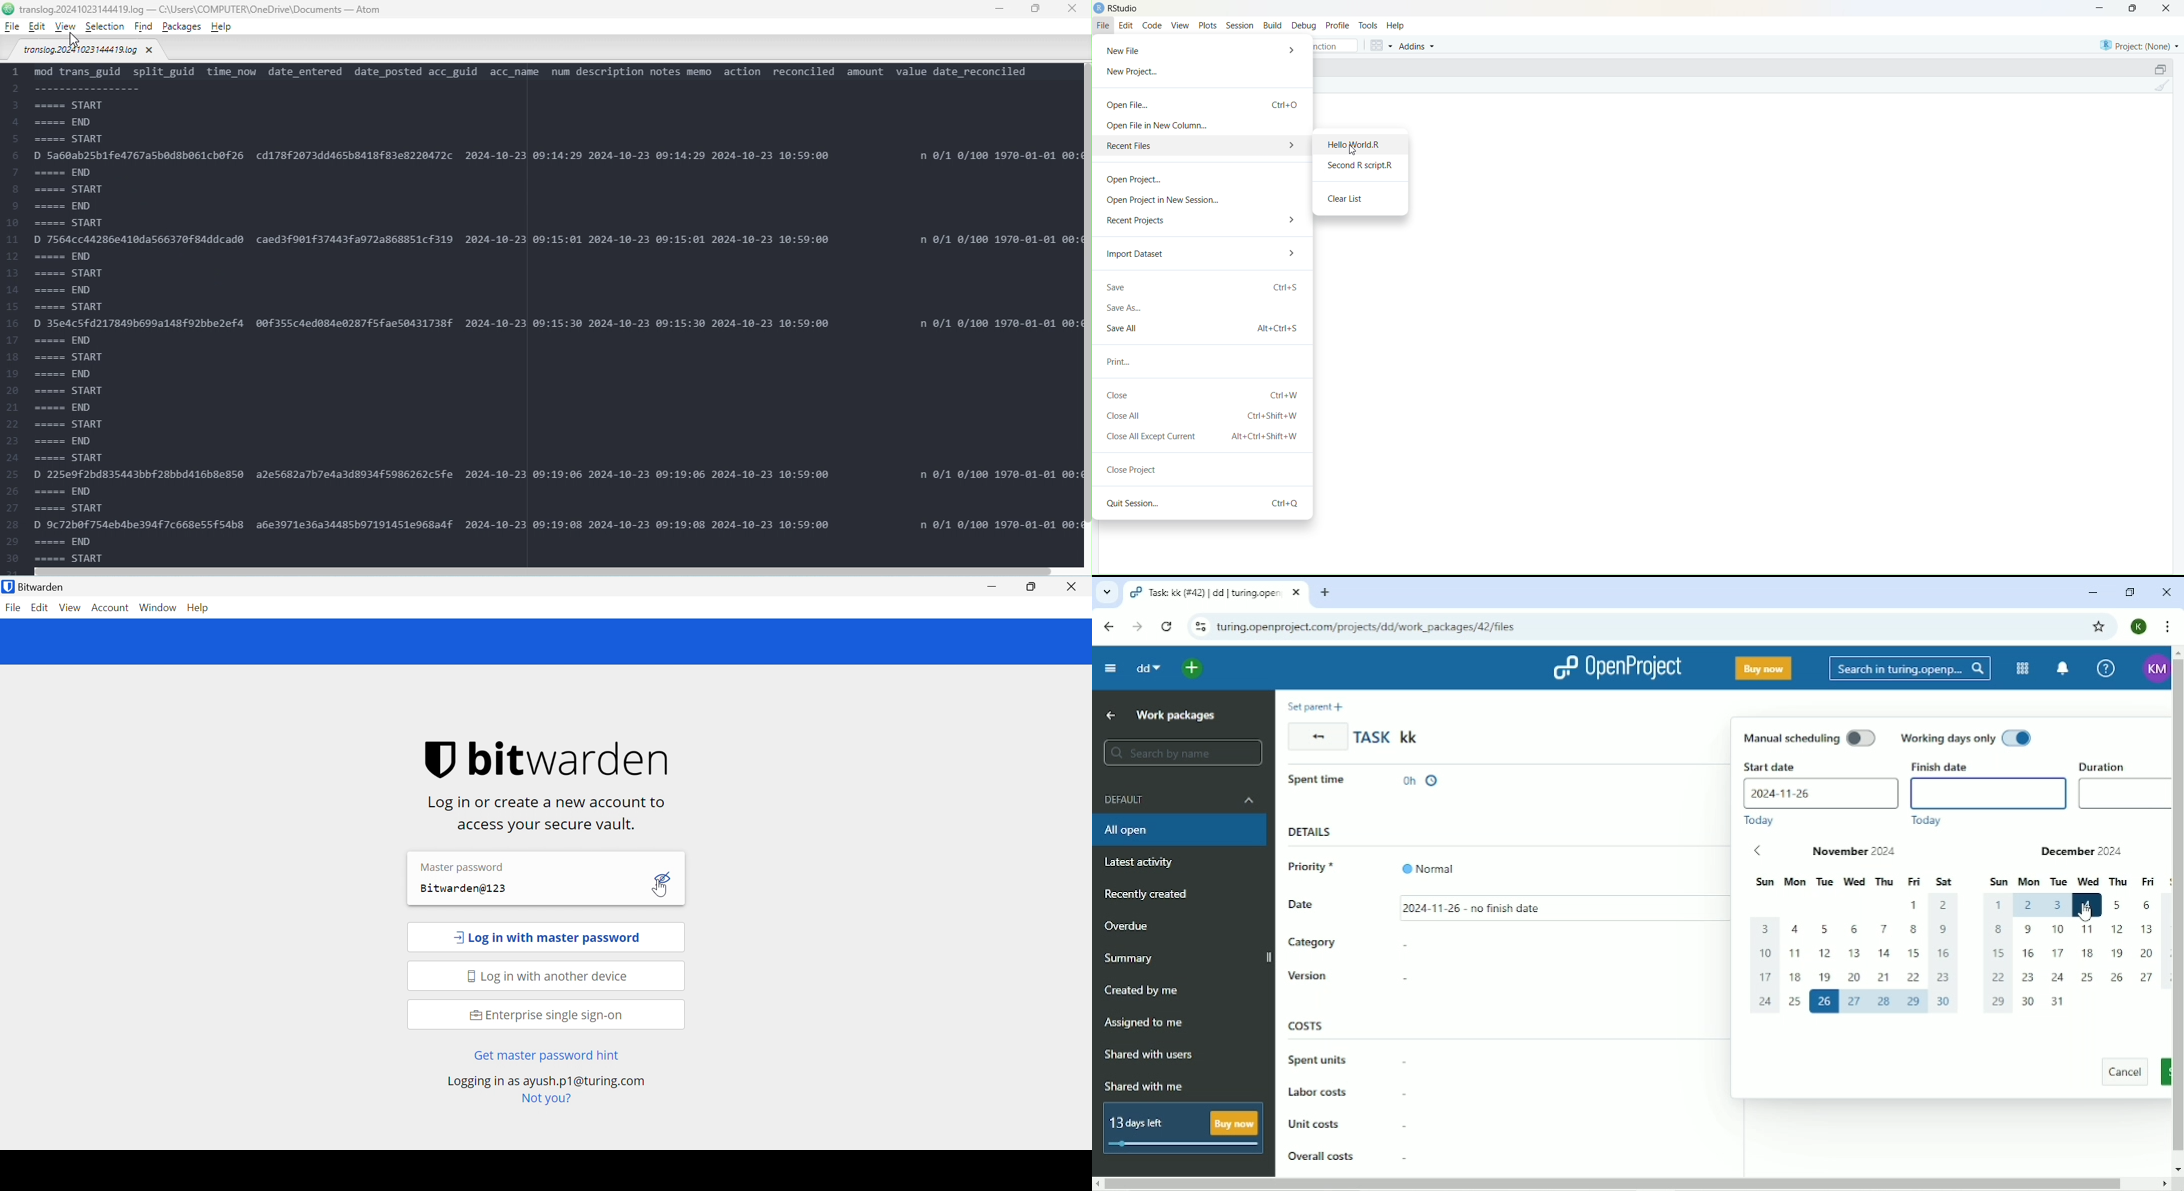  What do you see at coordinates (1216, 593) in the screenshot?
I see `task: kk(#42)|dd|turing.openproject.com` at bounding box center [1216, 593].